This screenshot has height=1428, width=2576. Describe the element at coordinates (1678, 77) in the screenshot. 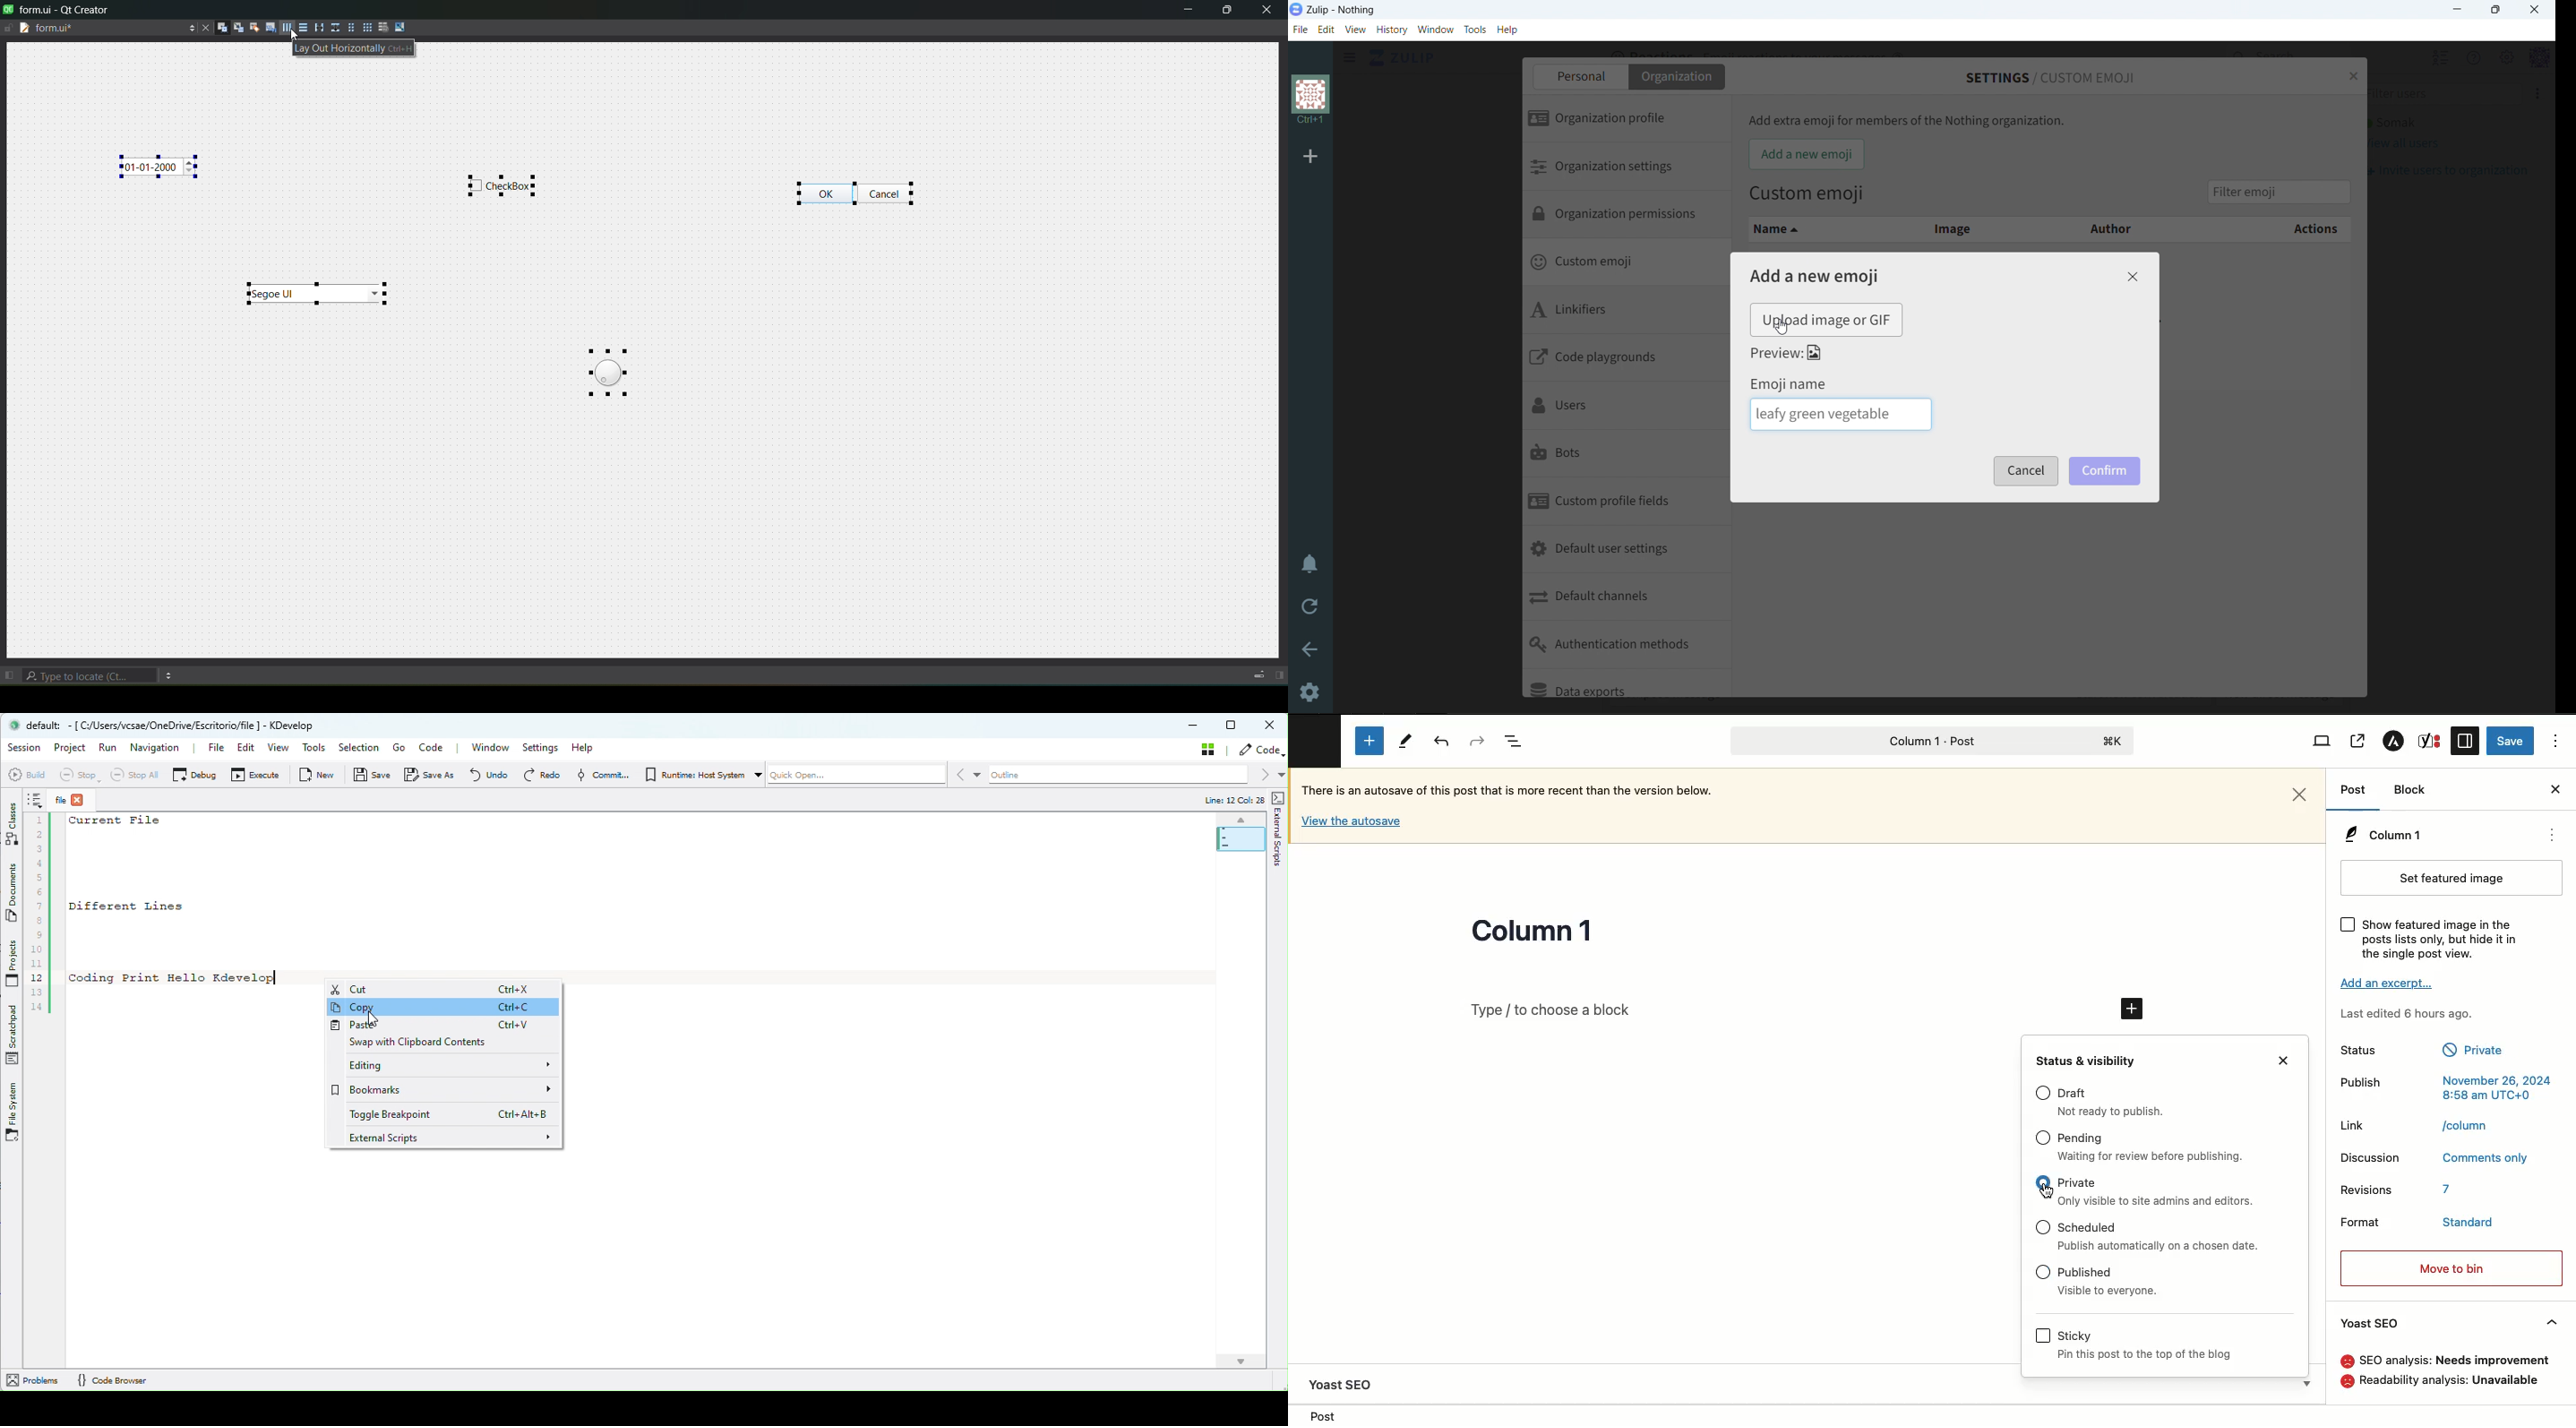

I see `organization` at that location.